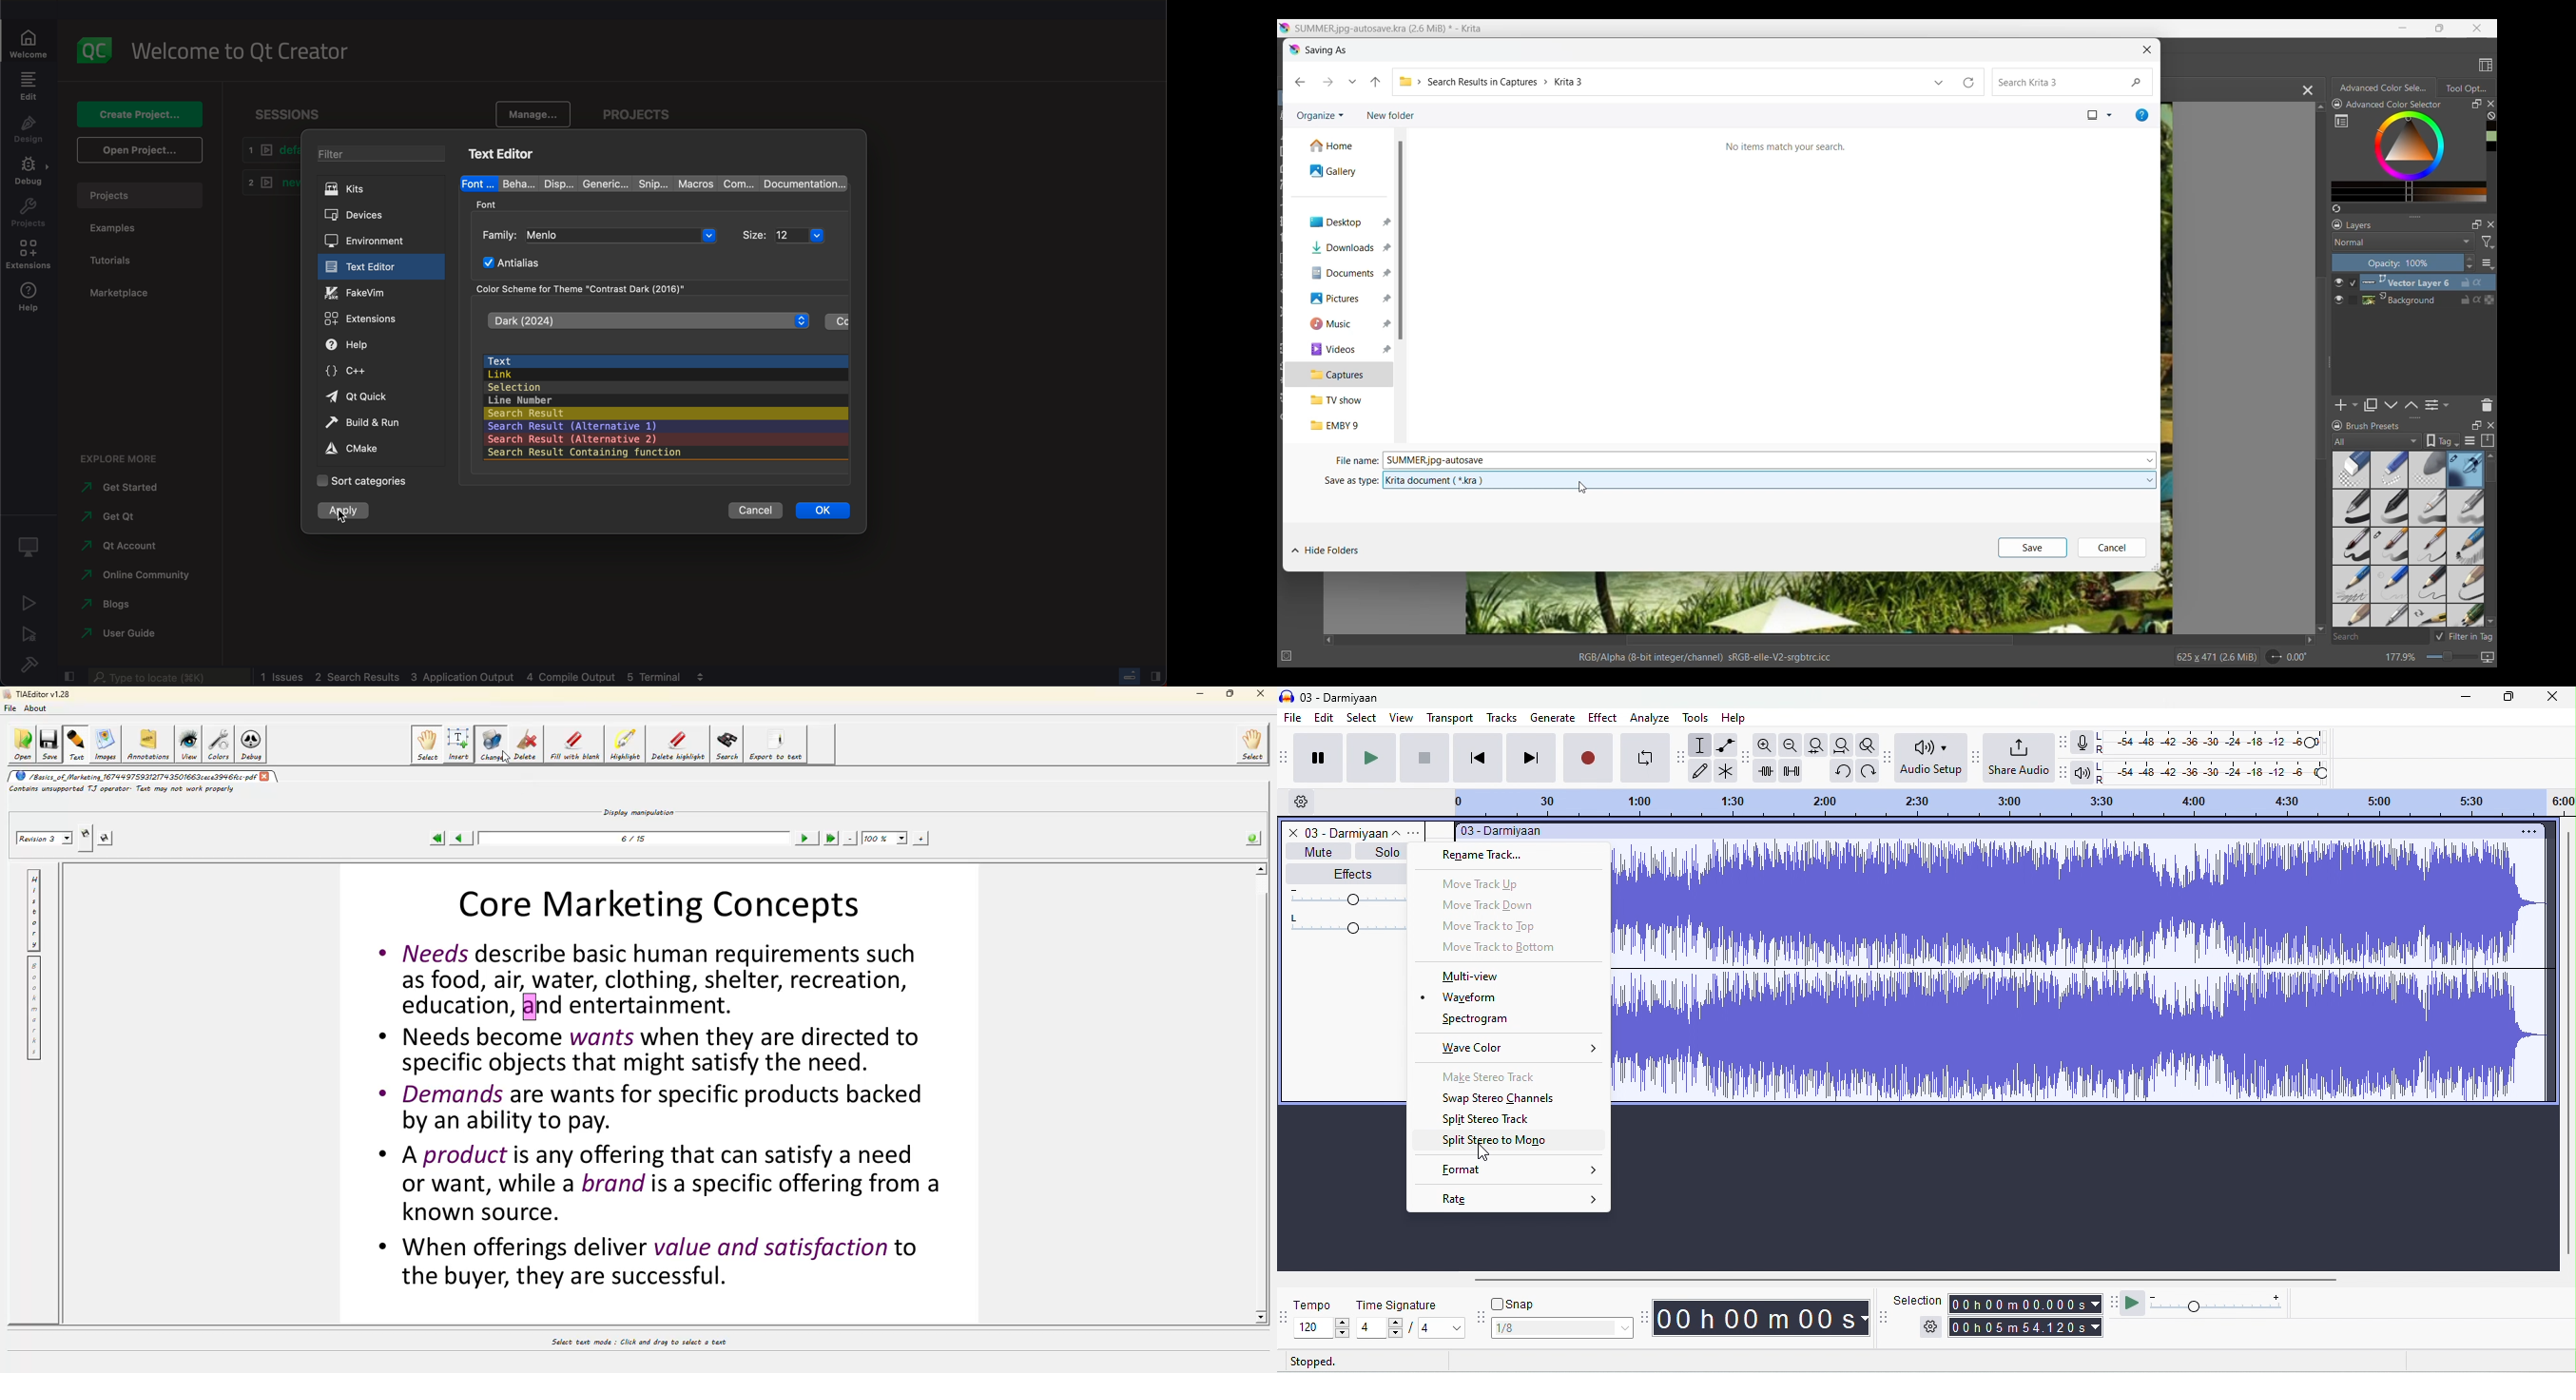  Describe the element at coordinates (2409, 540) in the screenshot. I see `Brush presets with current selection highlighted` at that location.